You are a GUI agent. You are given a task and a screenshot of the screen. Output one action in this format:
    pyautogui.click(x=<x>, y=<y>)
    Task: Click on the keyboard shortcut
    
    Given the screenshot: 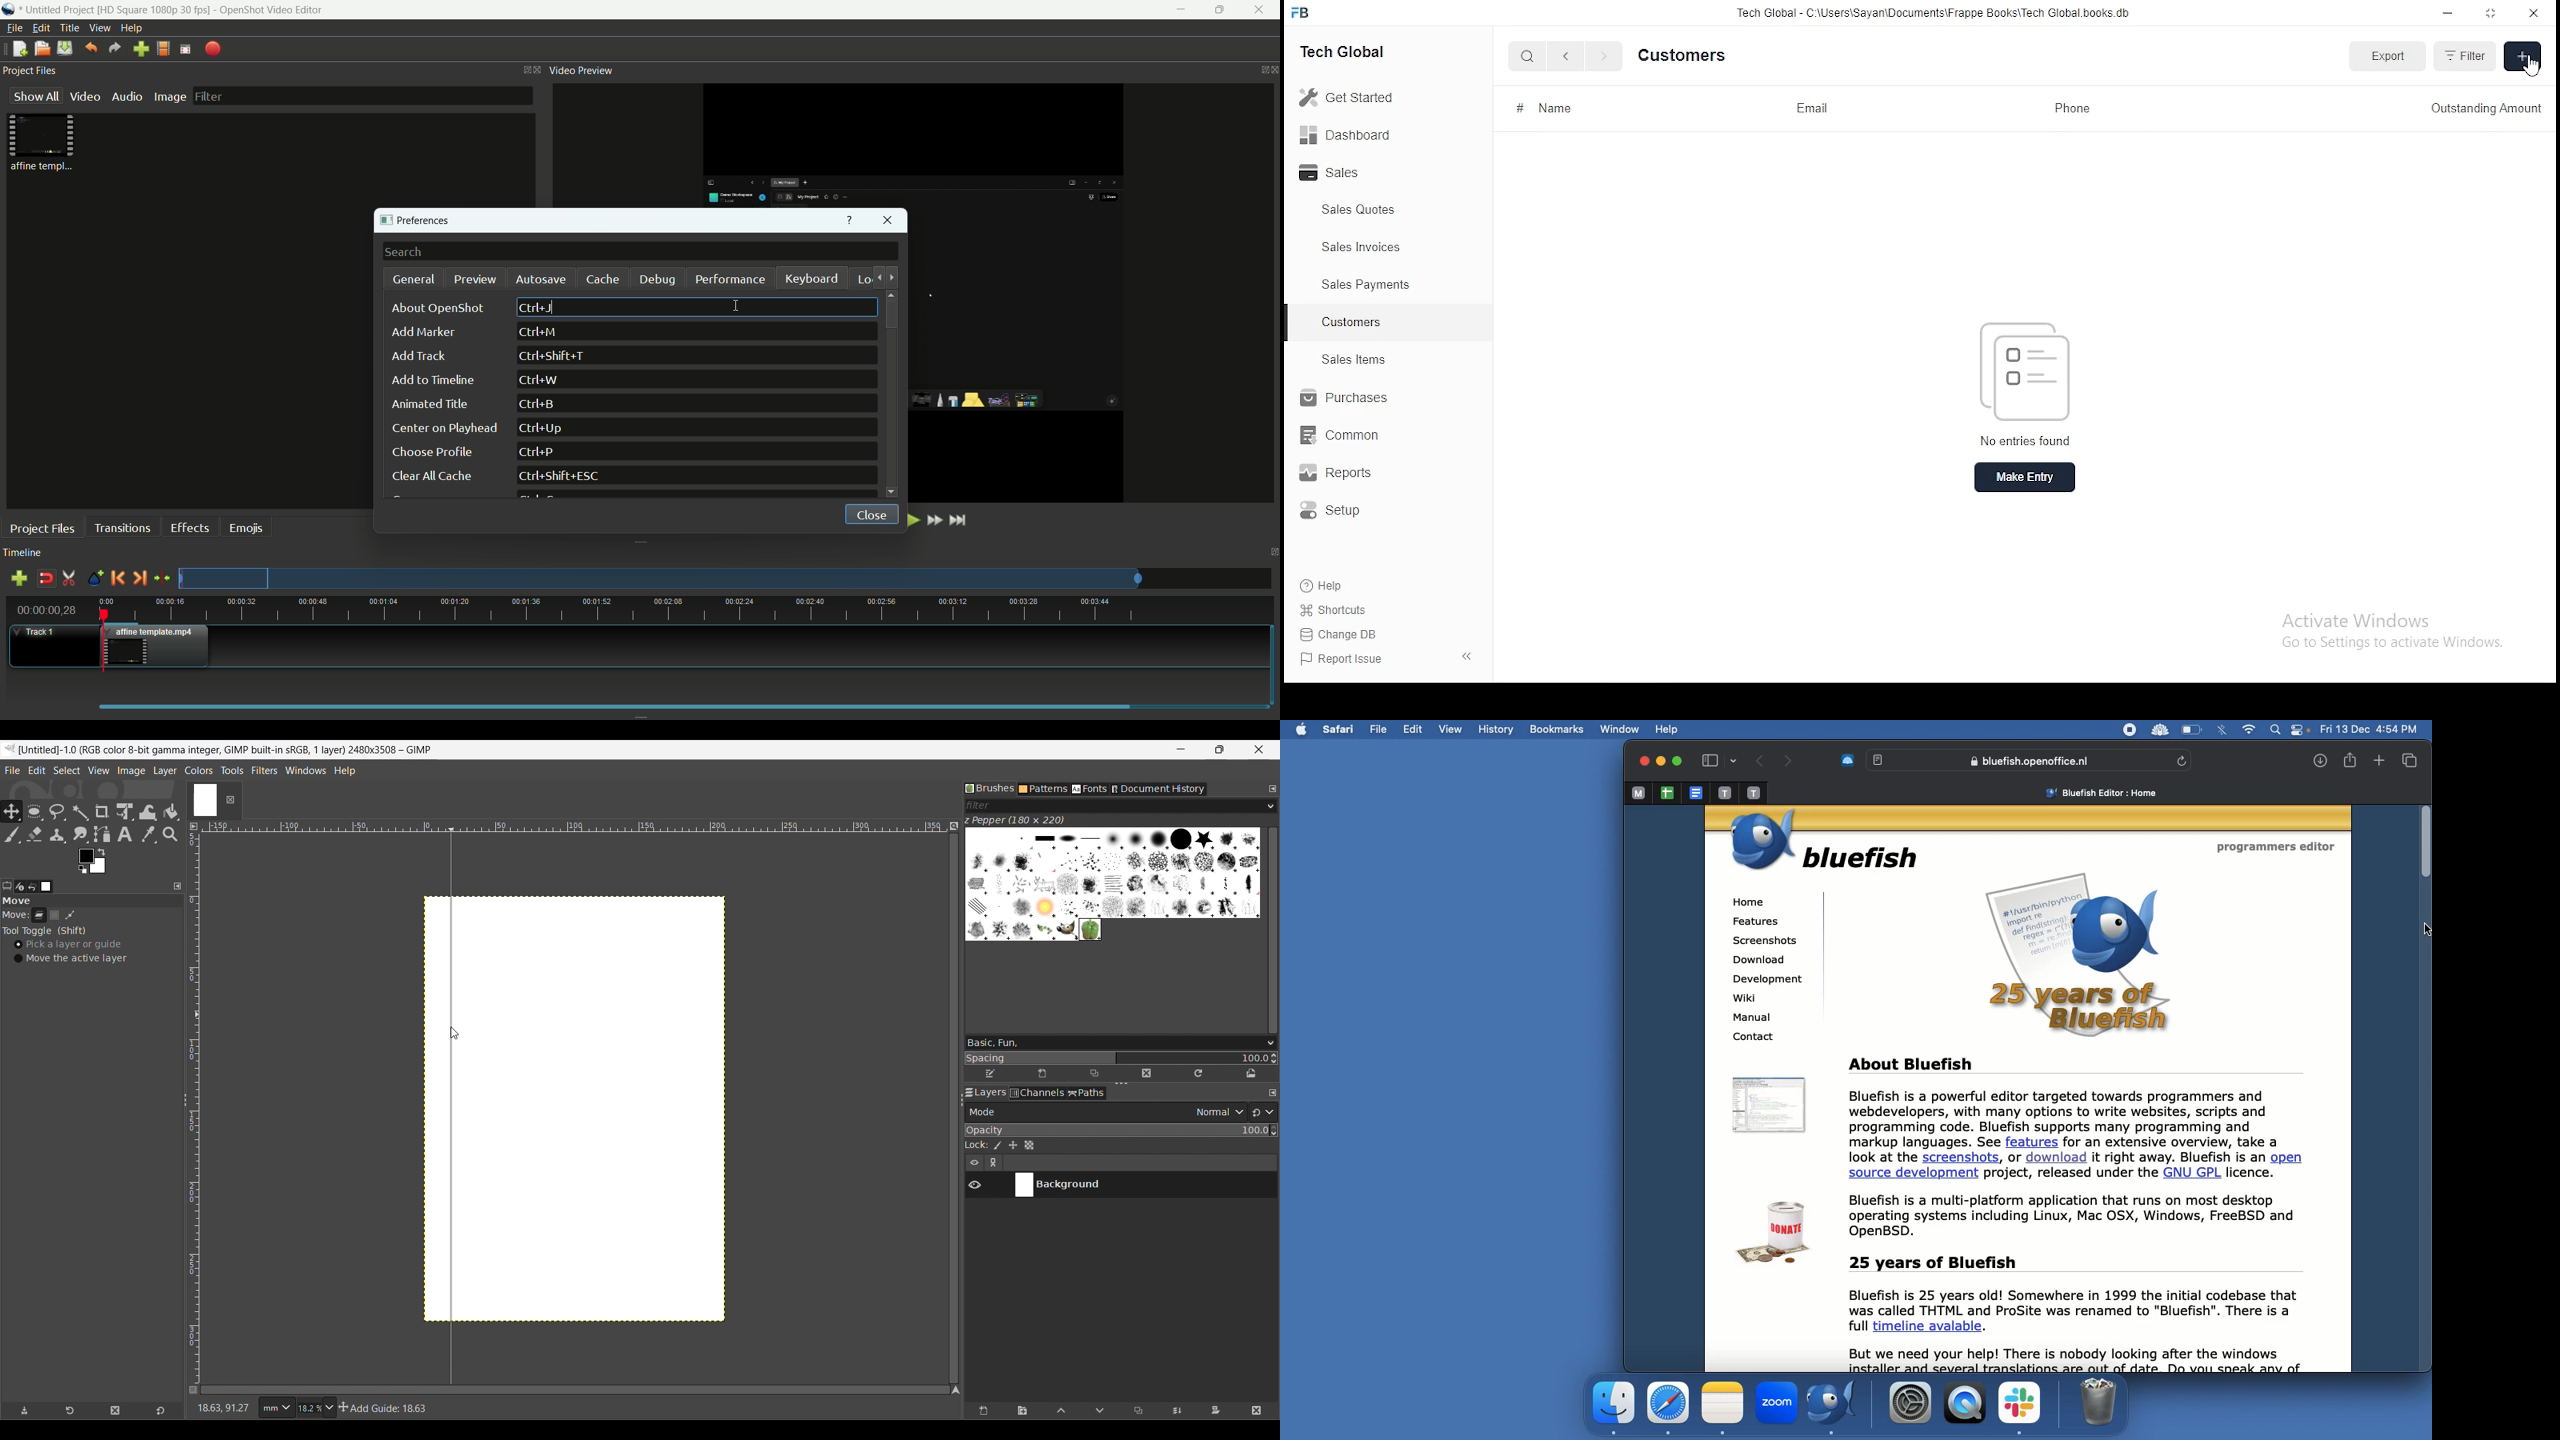 What is the action you would take?
    pyautogui.click(x=539, y=380)
    